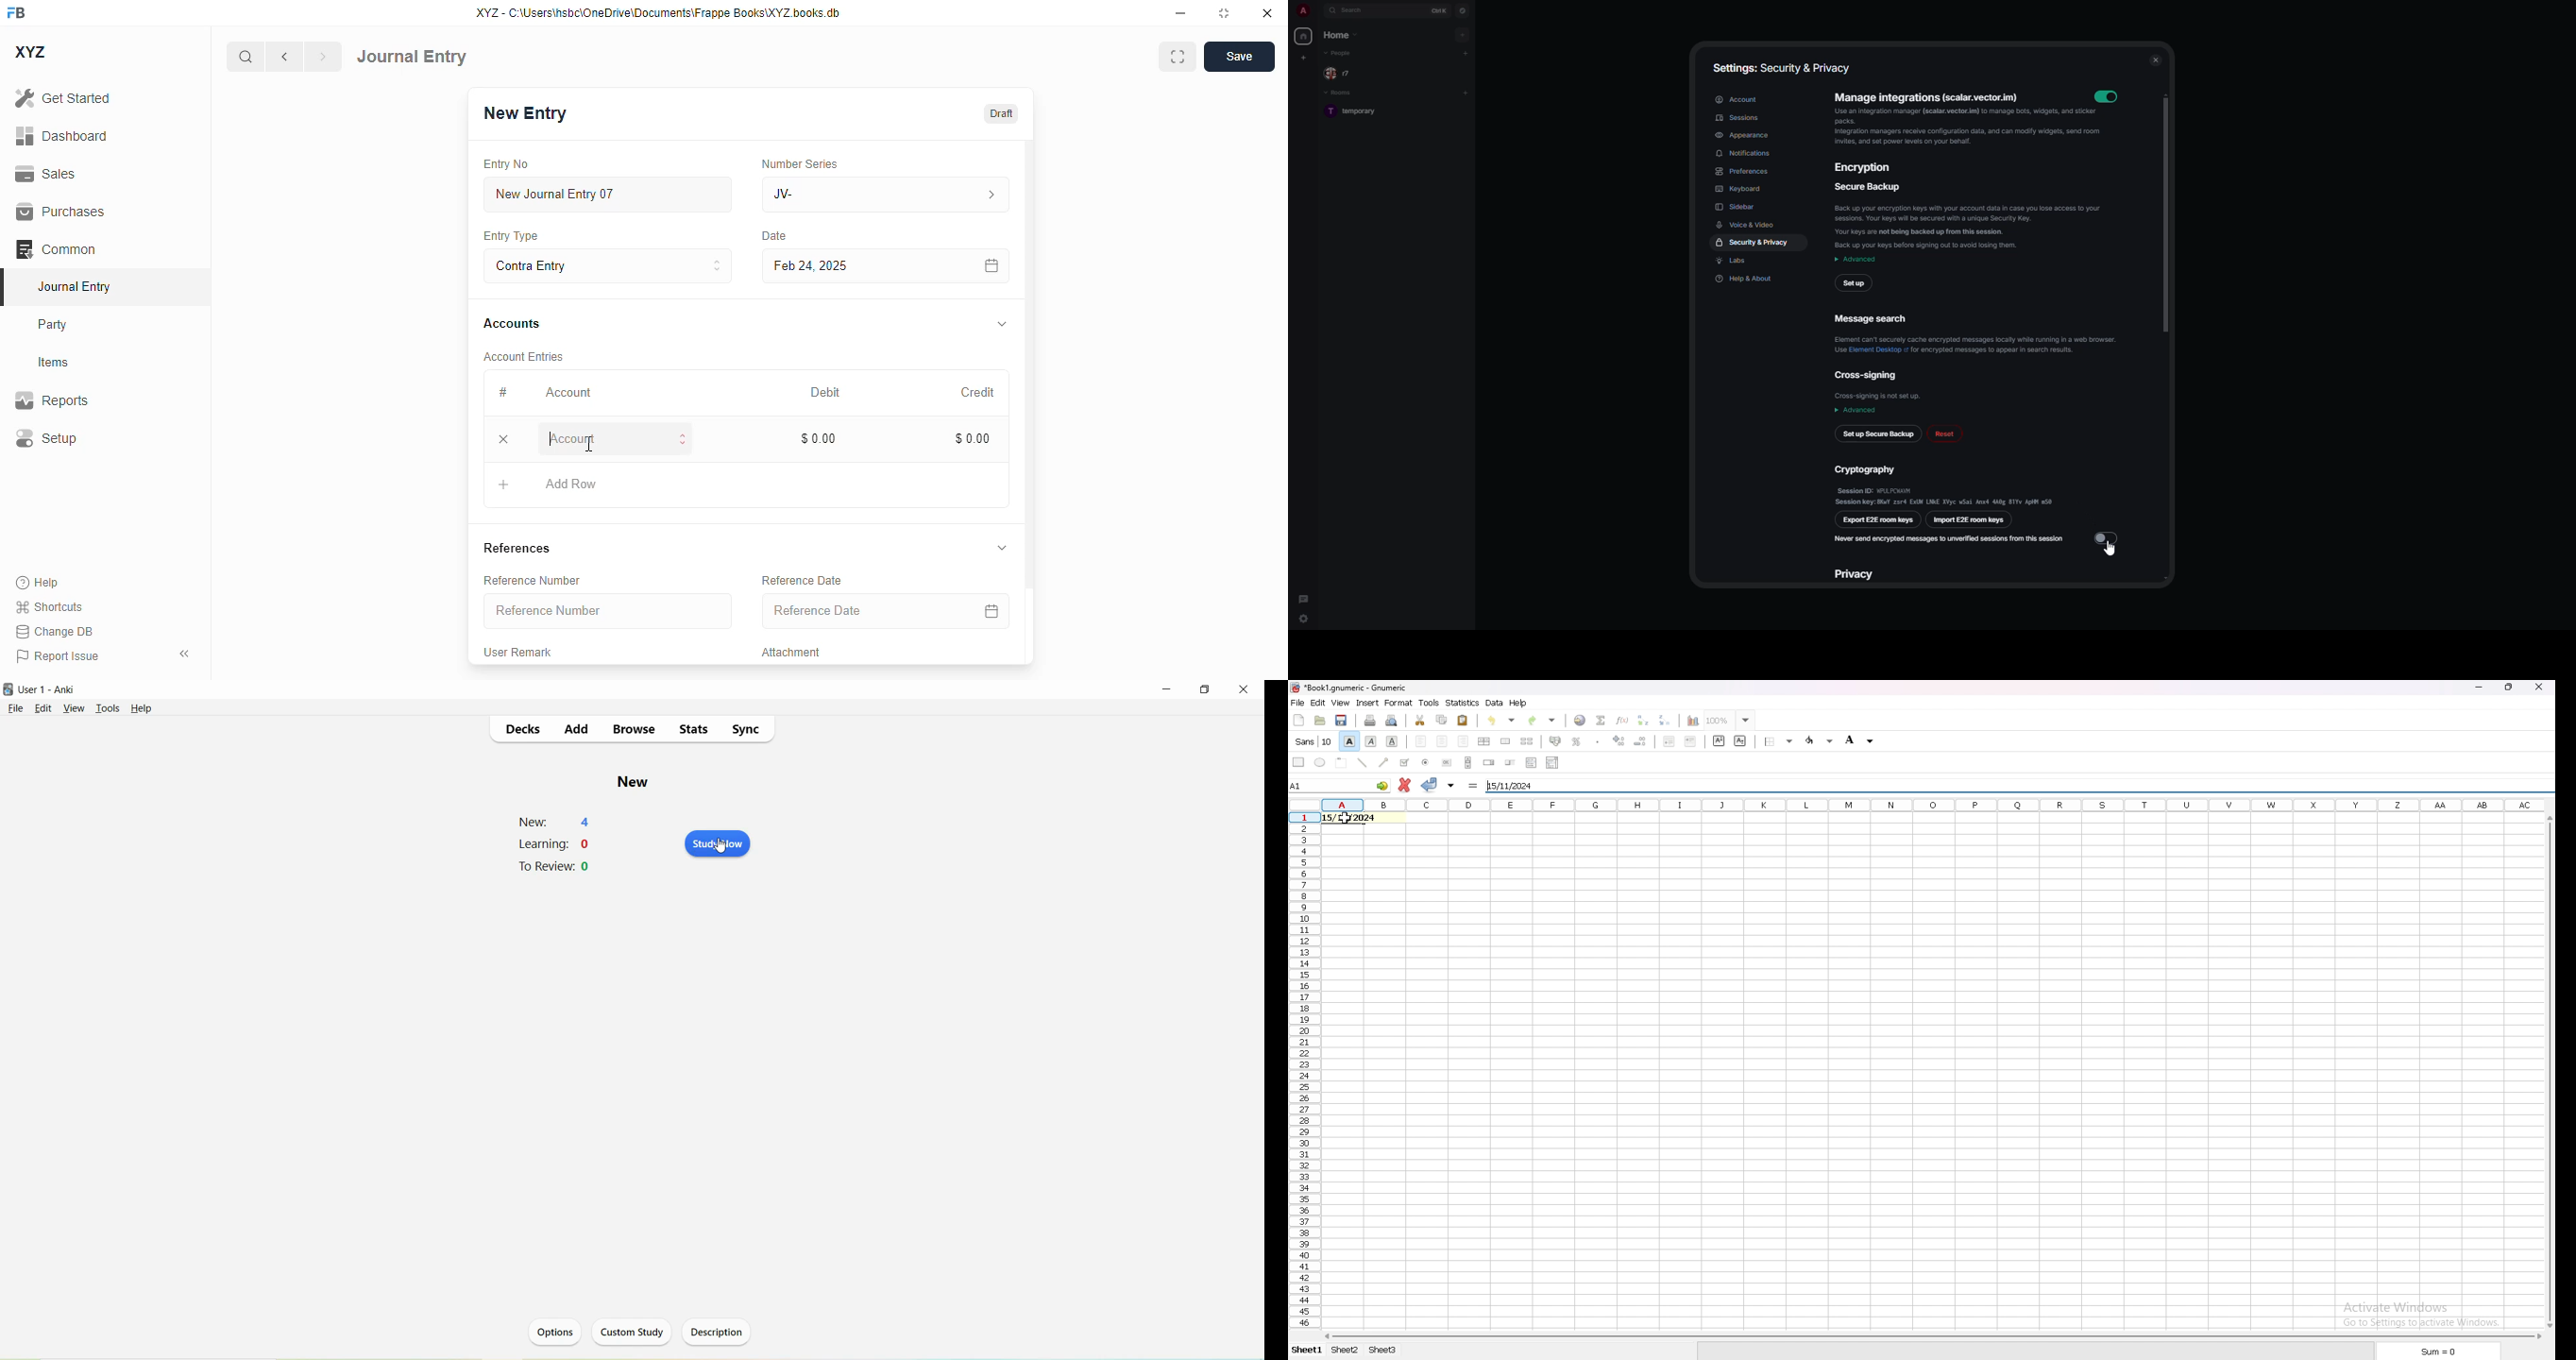  Describe the element at coordinates (46, 437) in the screenshot. I see `setup` at that location.